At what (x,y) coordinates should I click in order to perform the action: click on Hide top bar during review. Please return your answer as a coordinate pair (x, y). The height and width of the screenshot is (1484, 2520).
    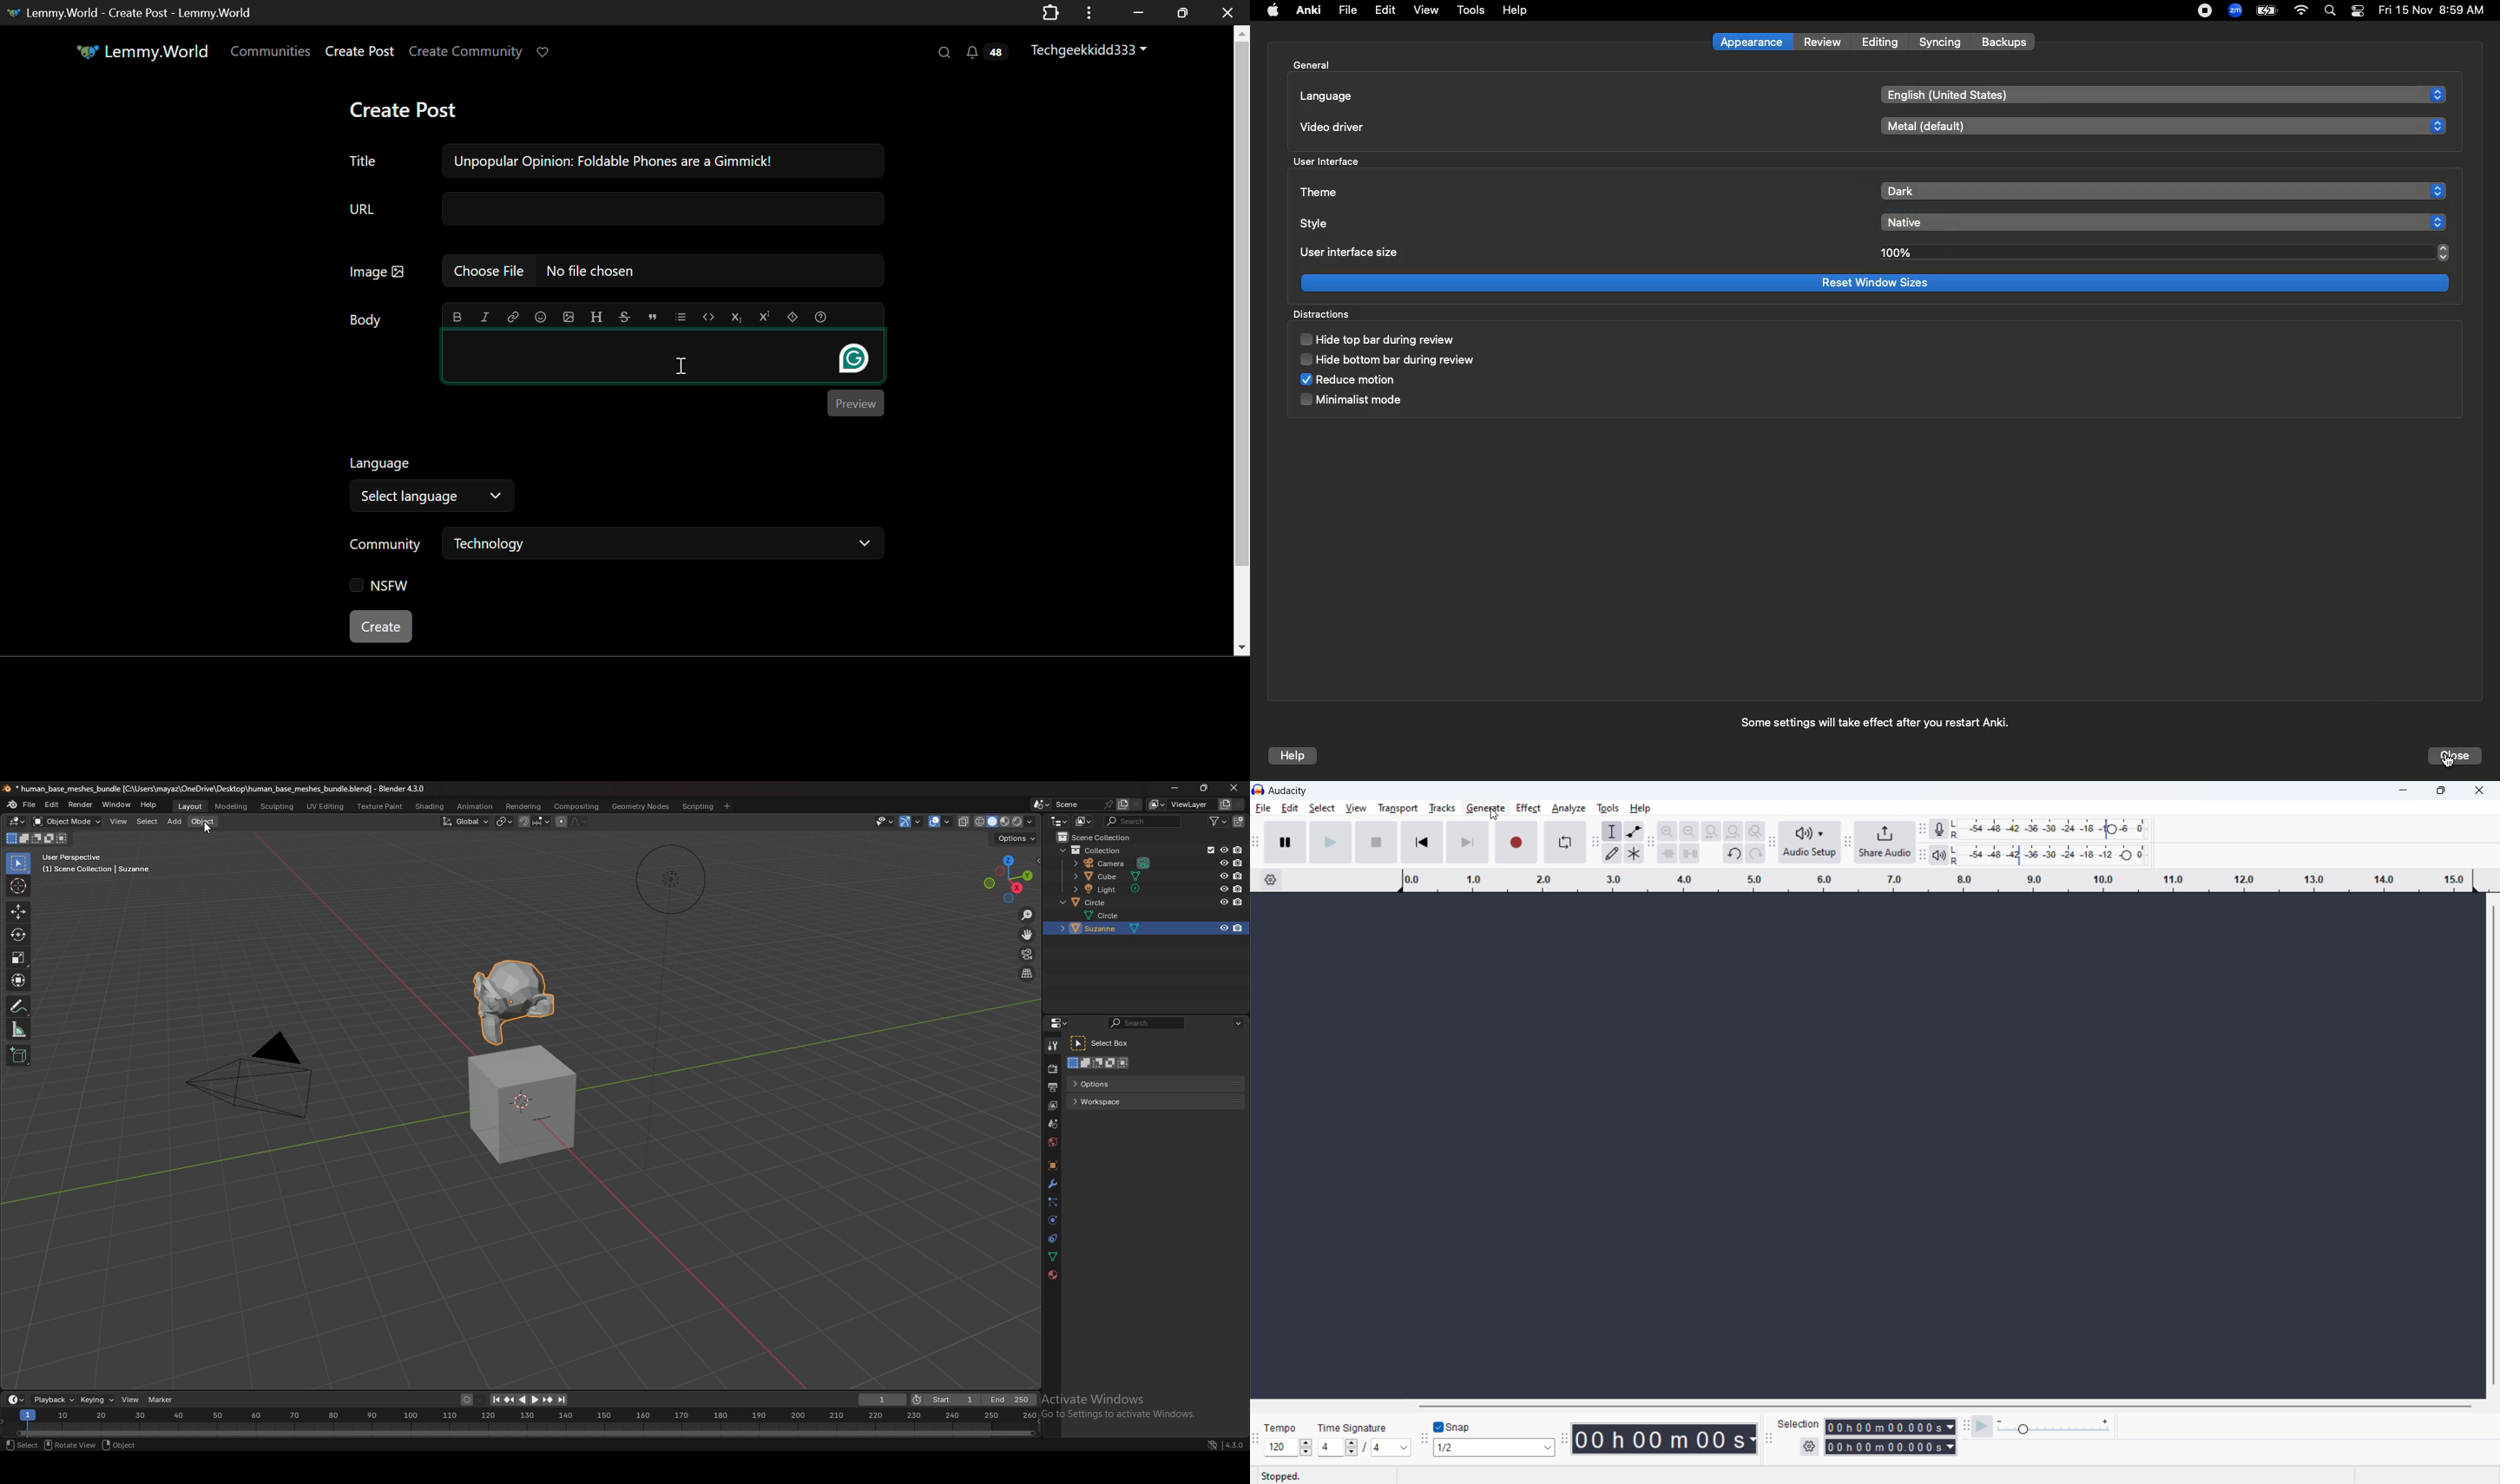
    Looking at the image, I should click on (1378, 339).